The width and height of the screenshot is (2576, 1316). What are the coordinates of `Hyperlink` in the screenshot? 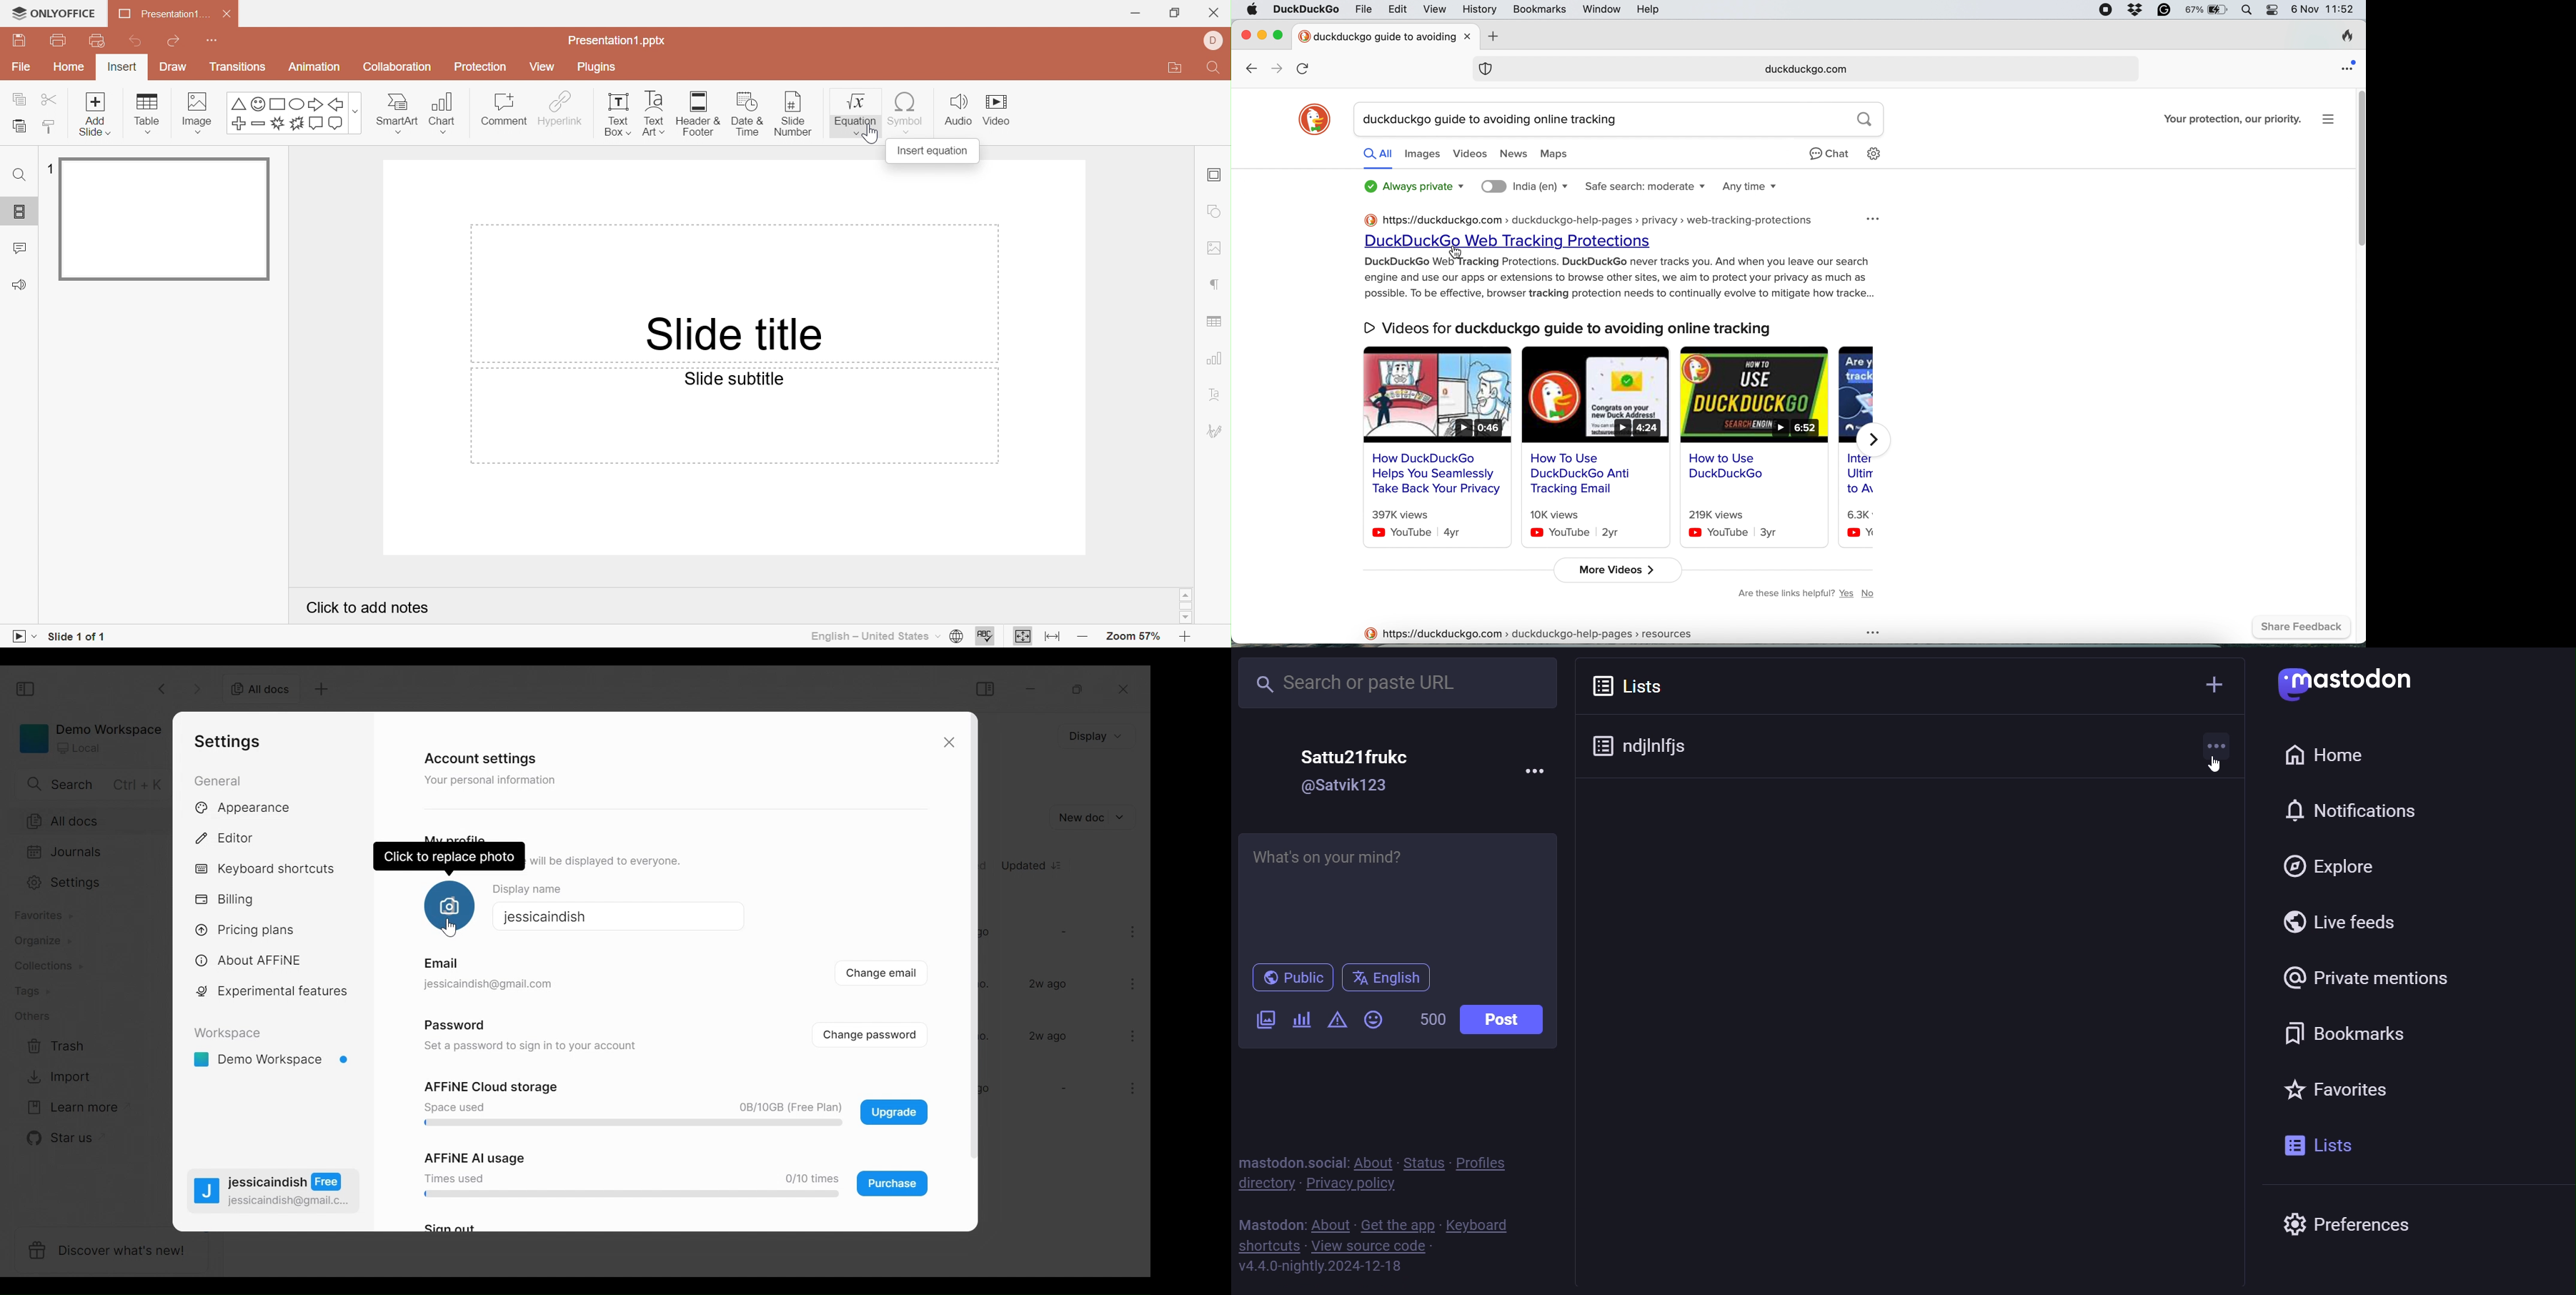 It's located at (563, 110).